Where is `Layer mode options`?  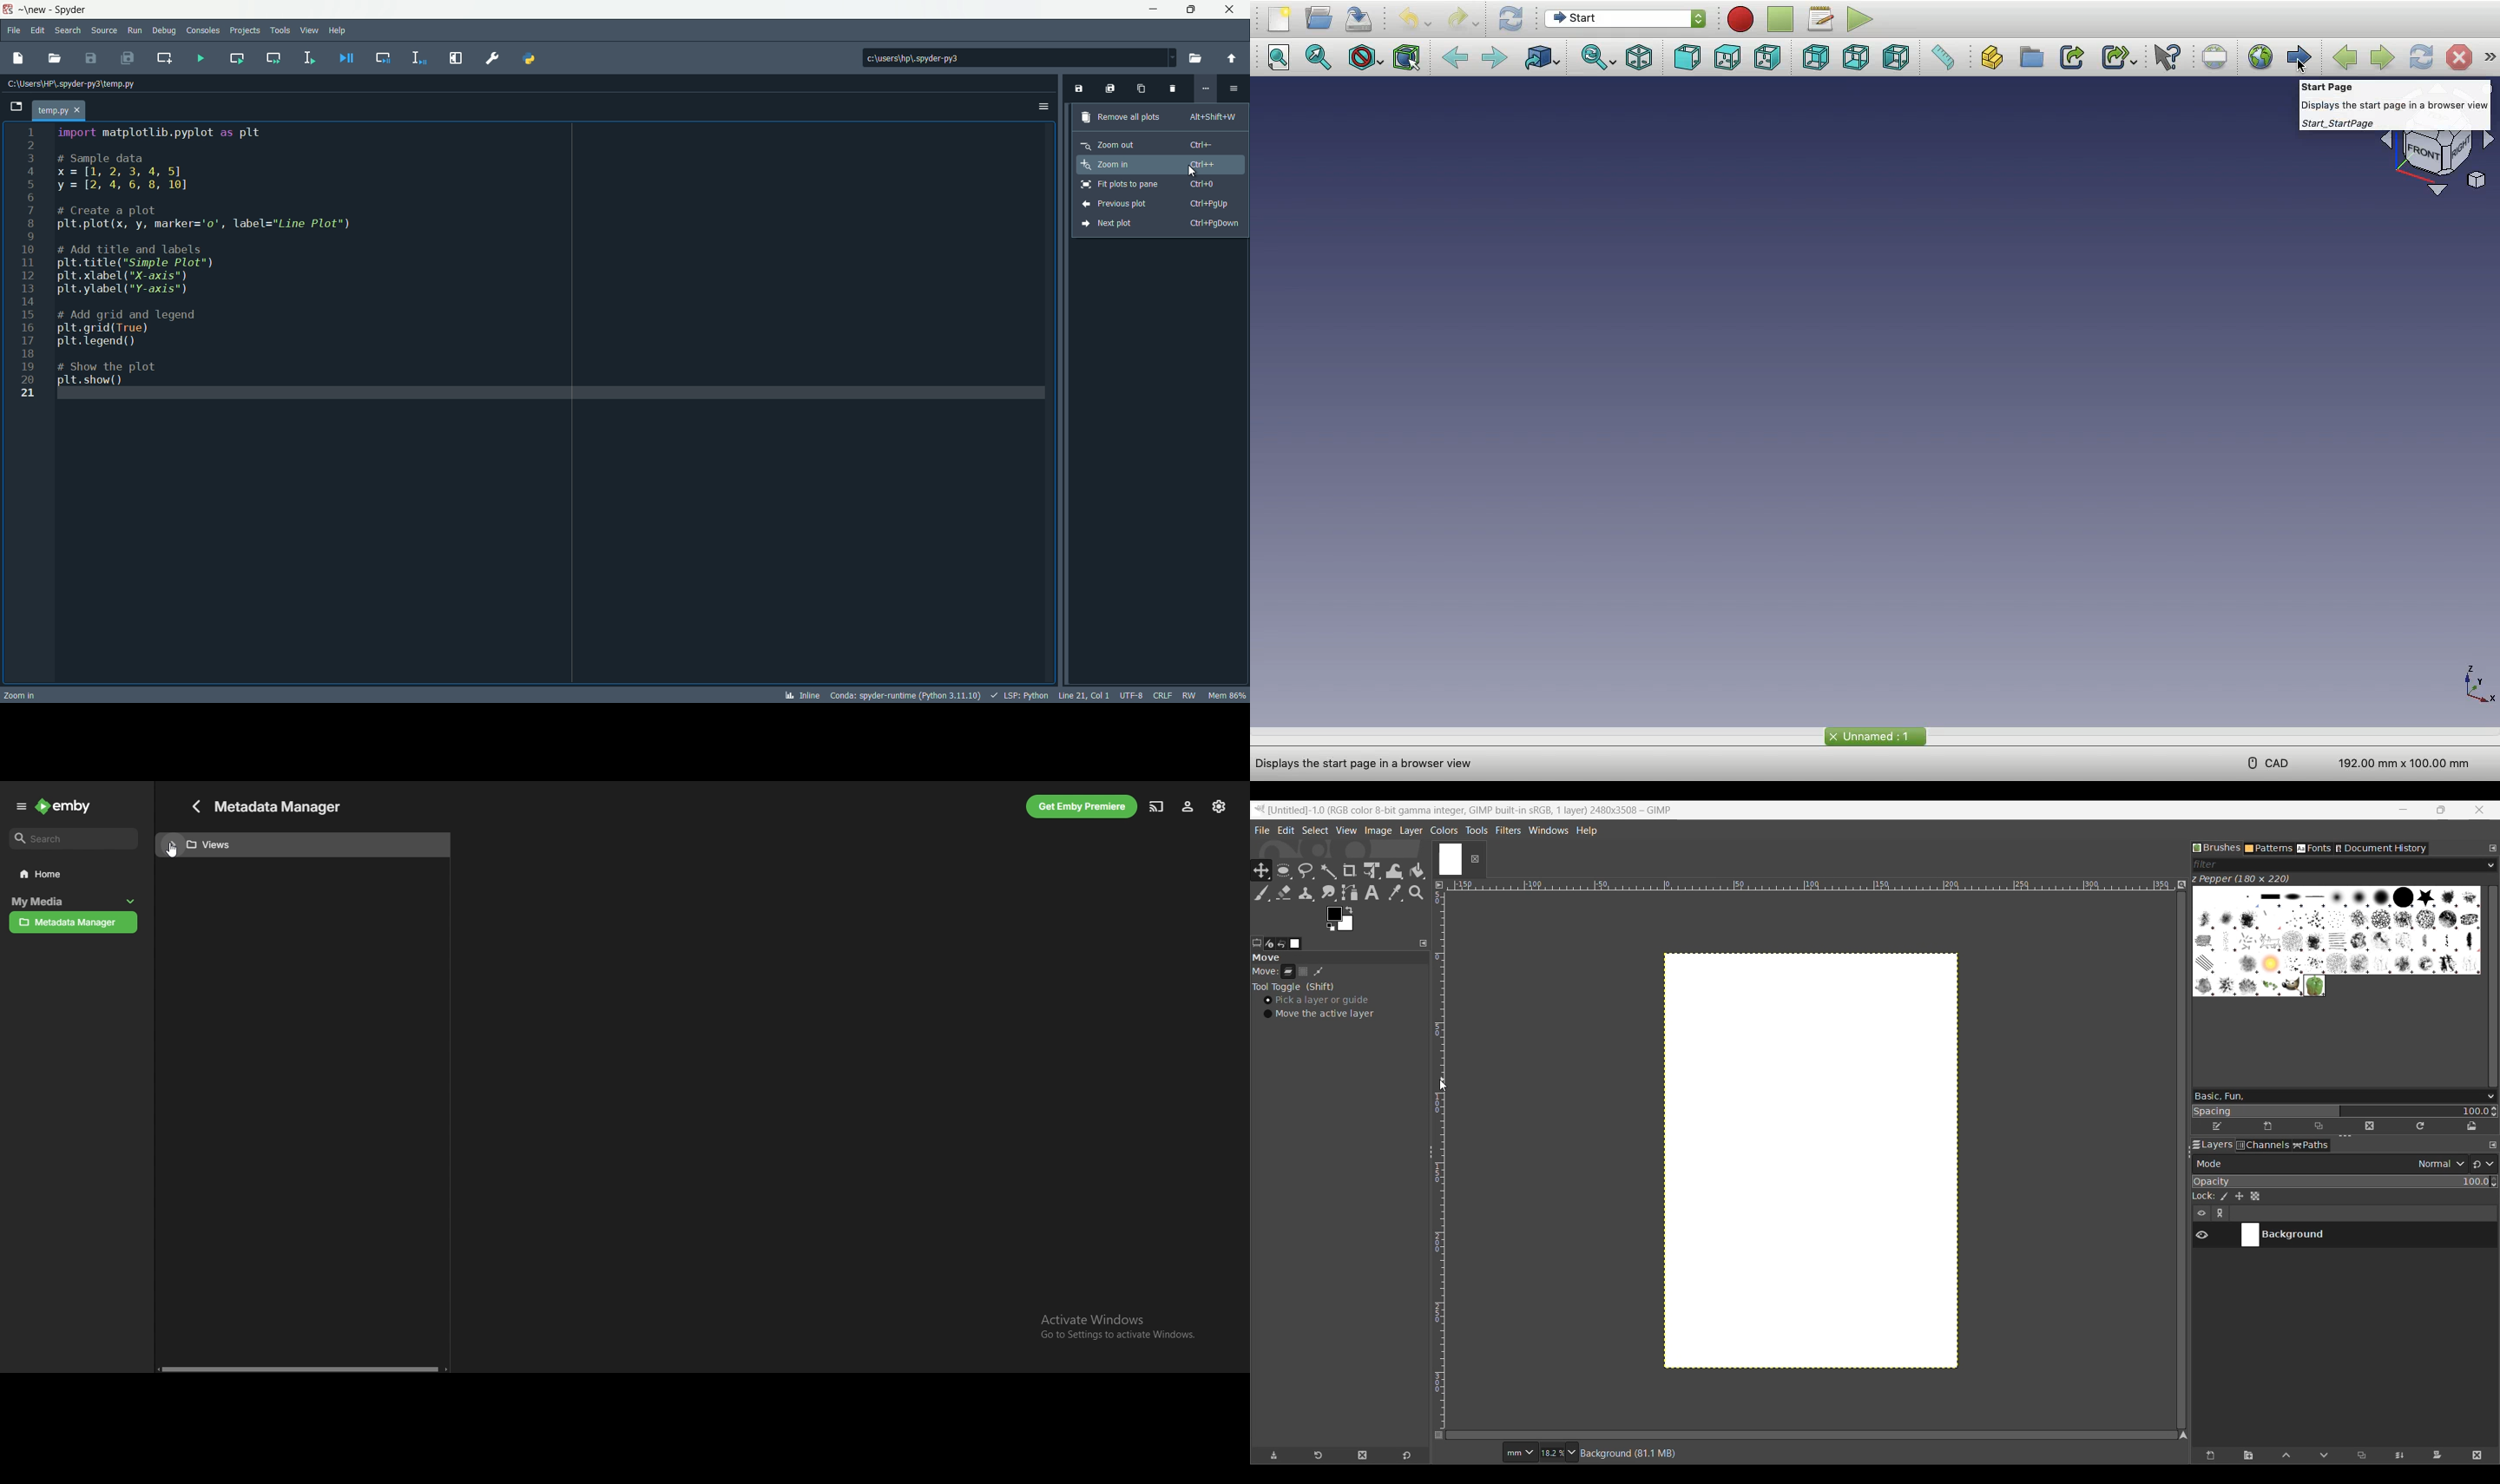 Layer mode options is located at coordinates (2329, 1164).